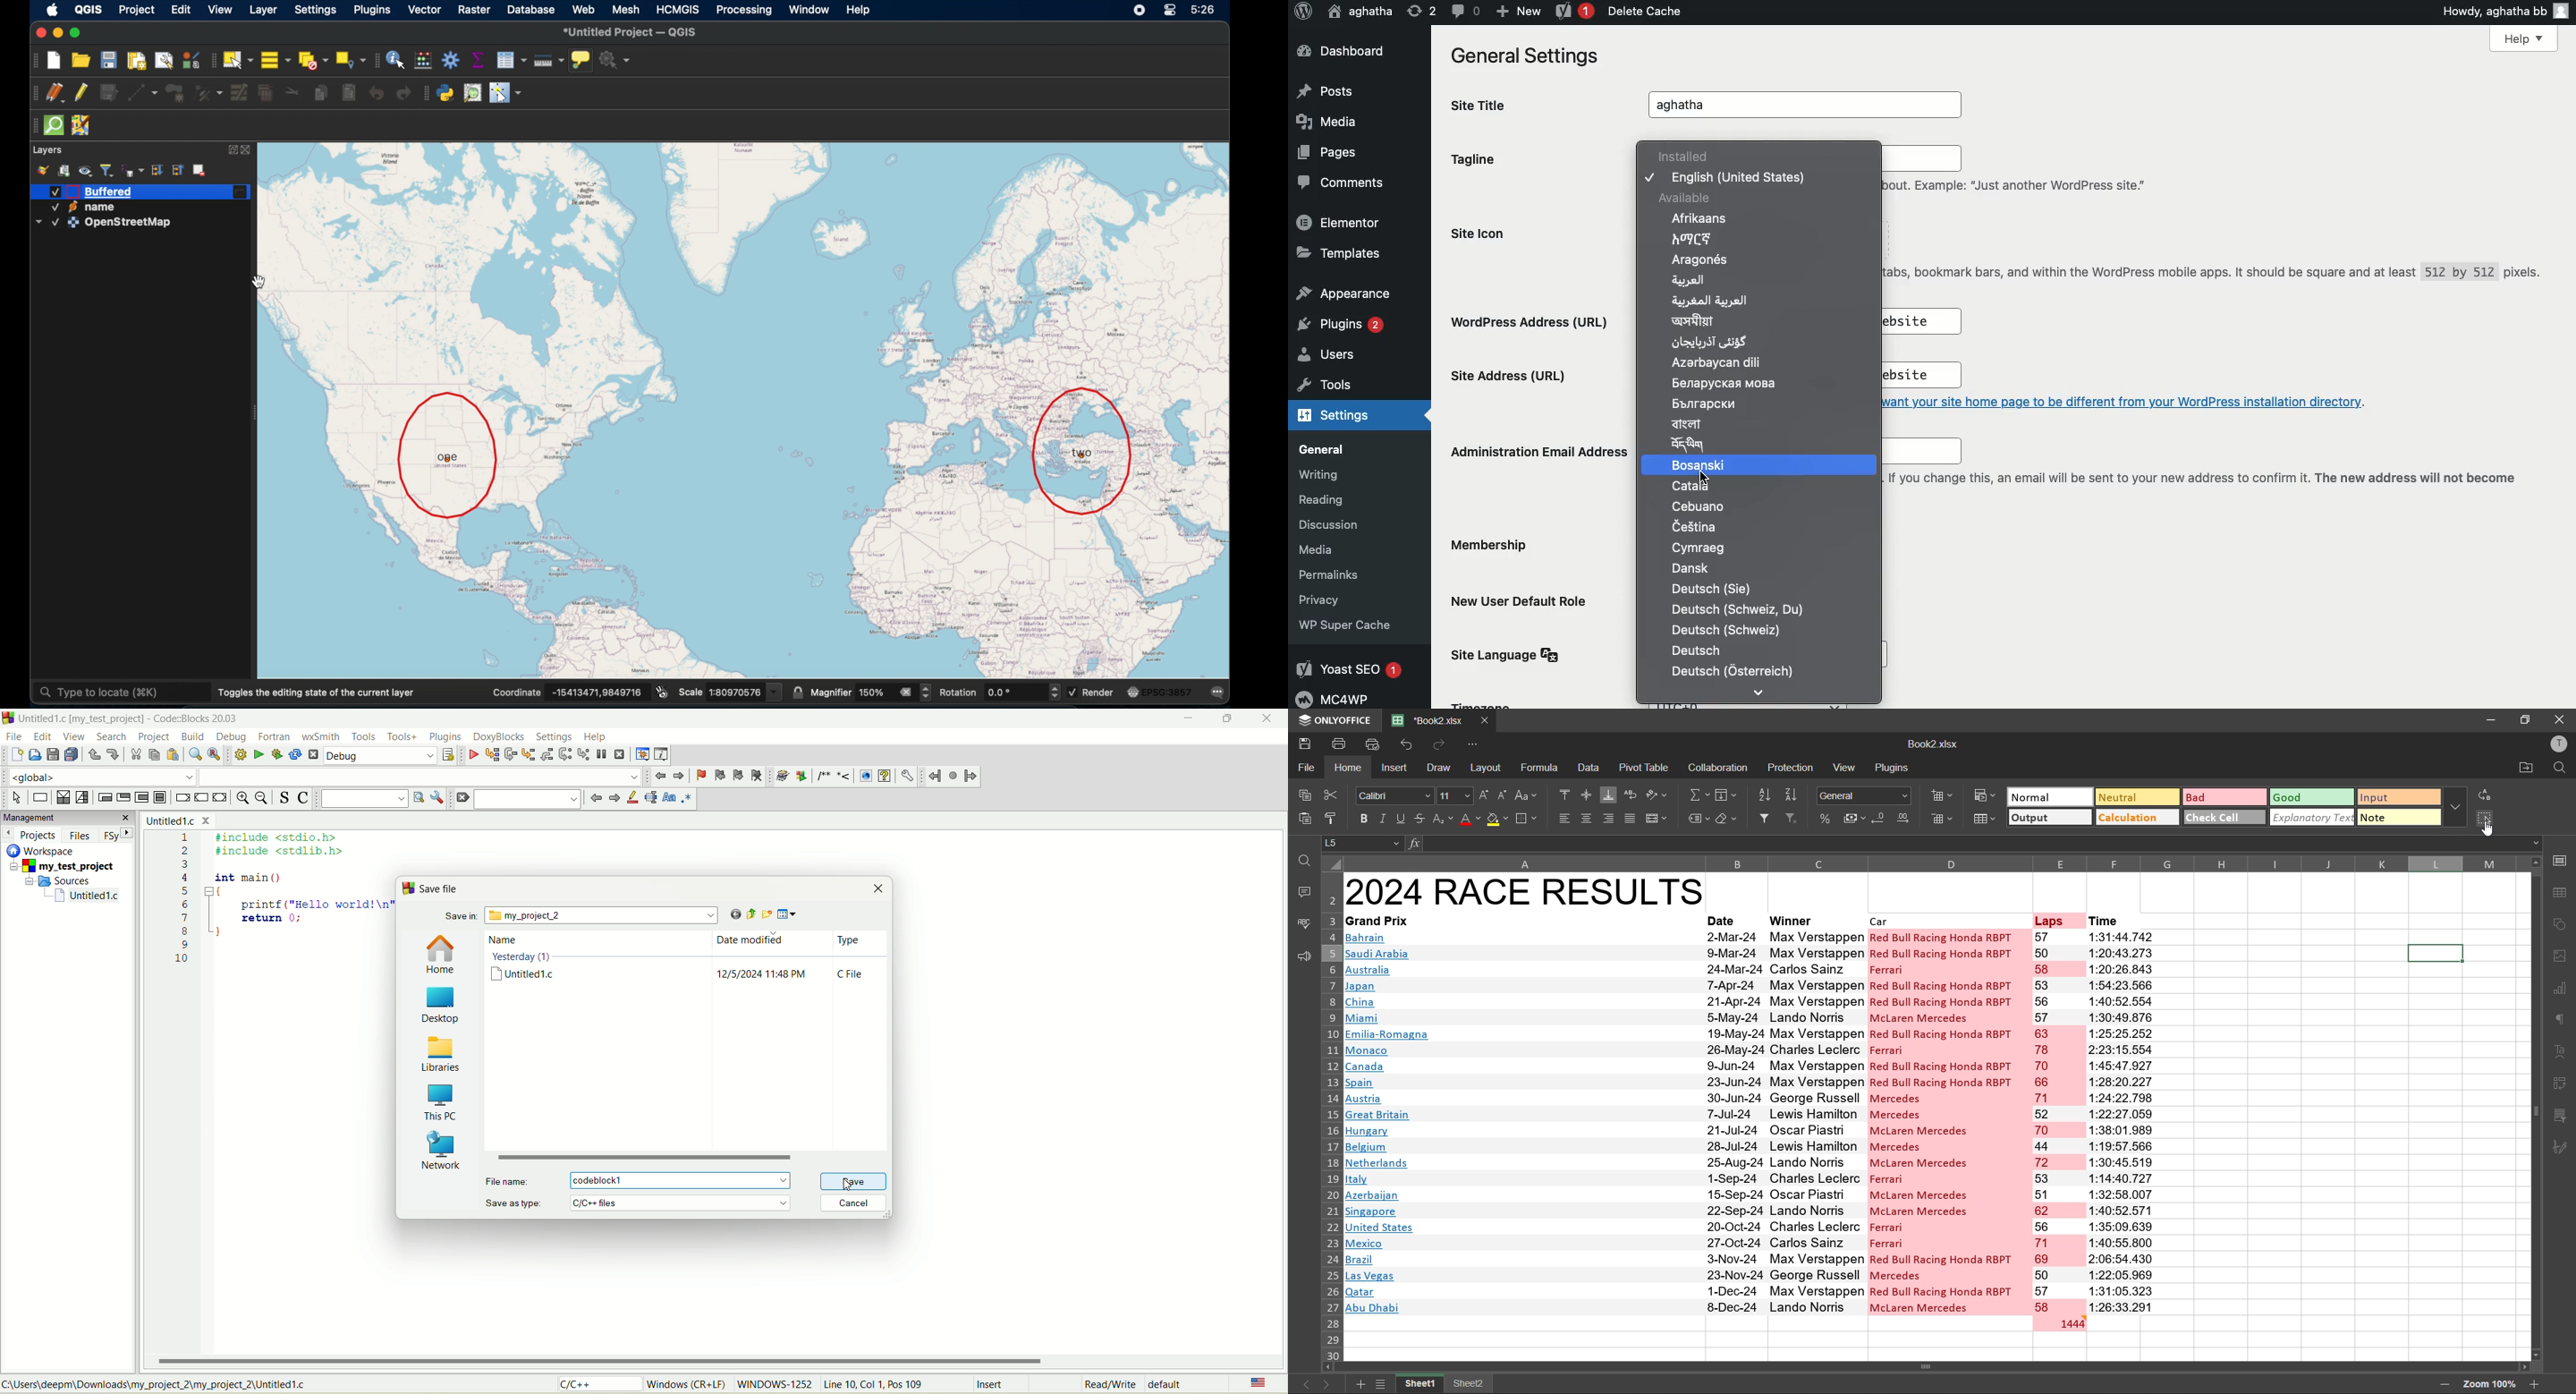 This screenshot has width=2576, height=1400. I want to click on file name added, so click(685, 1180).